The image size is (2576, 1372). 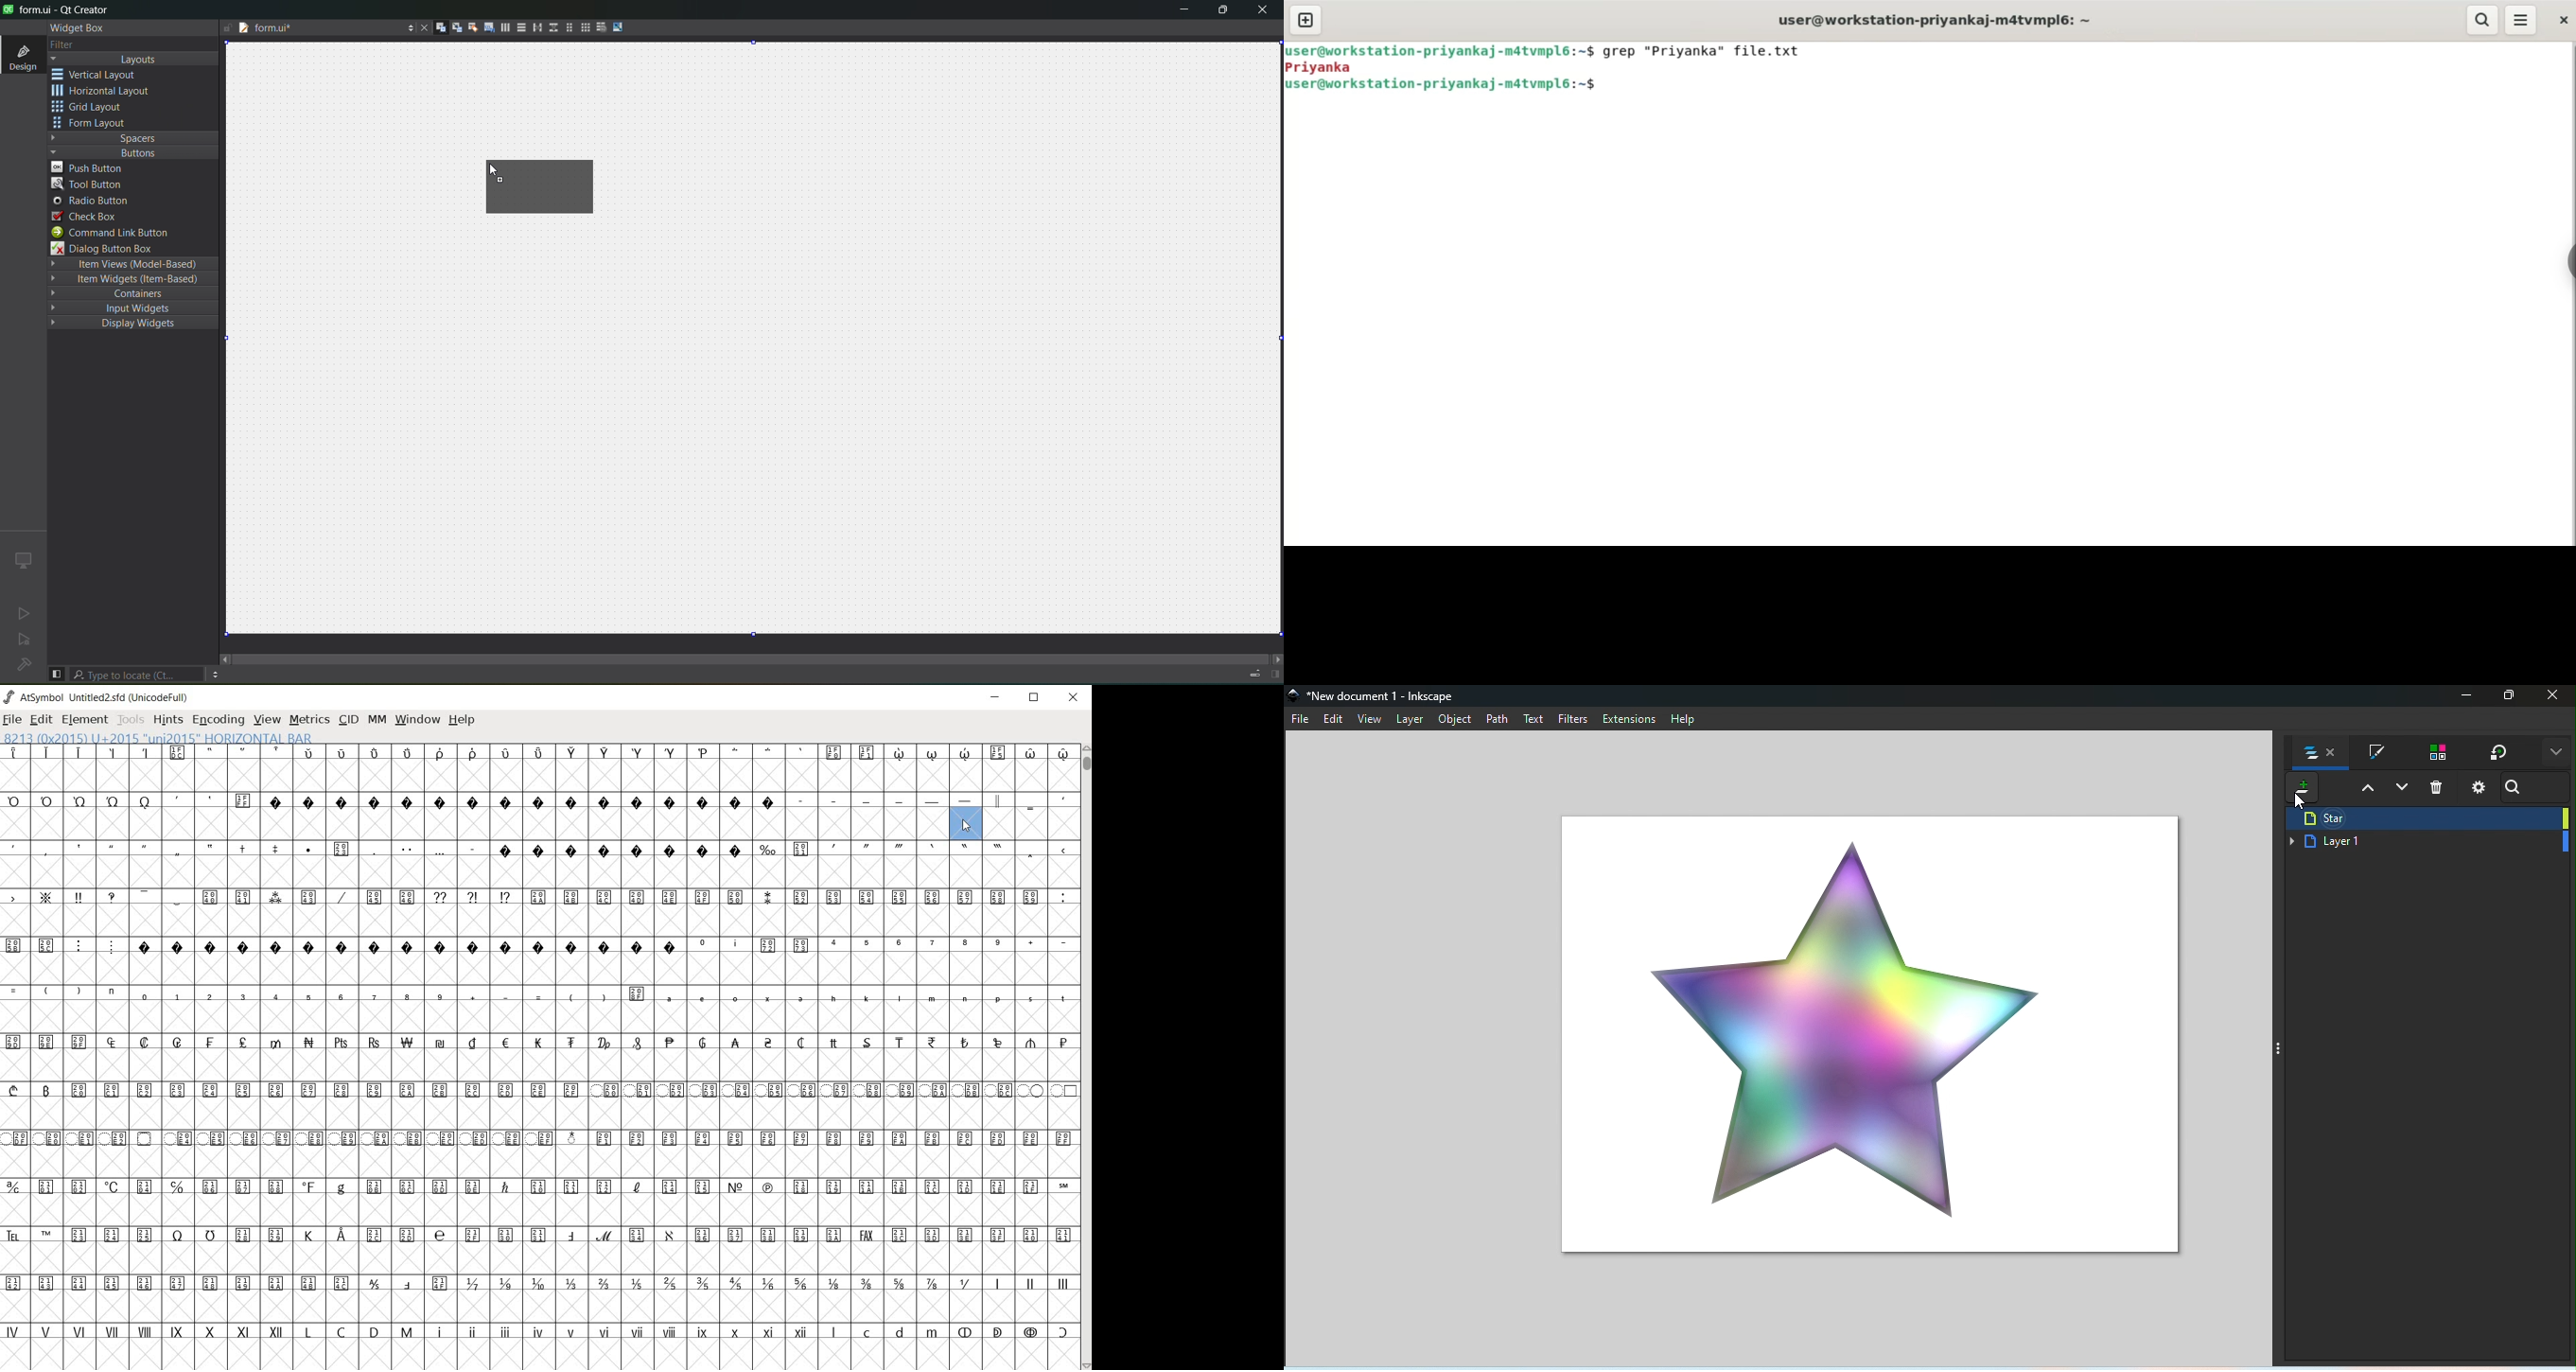 I want to click on 8213 (0x2015) U+2015 "uni2015" HORIZONTAL BAR, so click(x=157, y=738).